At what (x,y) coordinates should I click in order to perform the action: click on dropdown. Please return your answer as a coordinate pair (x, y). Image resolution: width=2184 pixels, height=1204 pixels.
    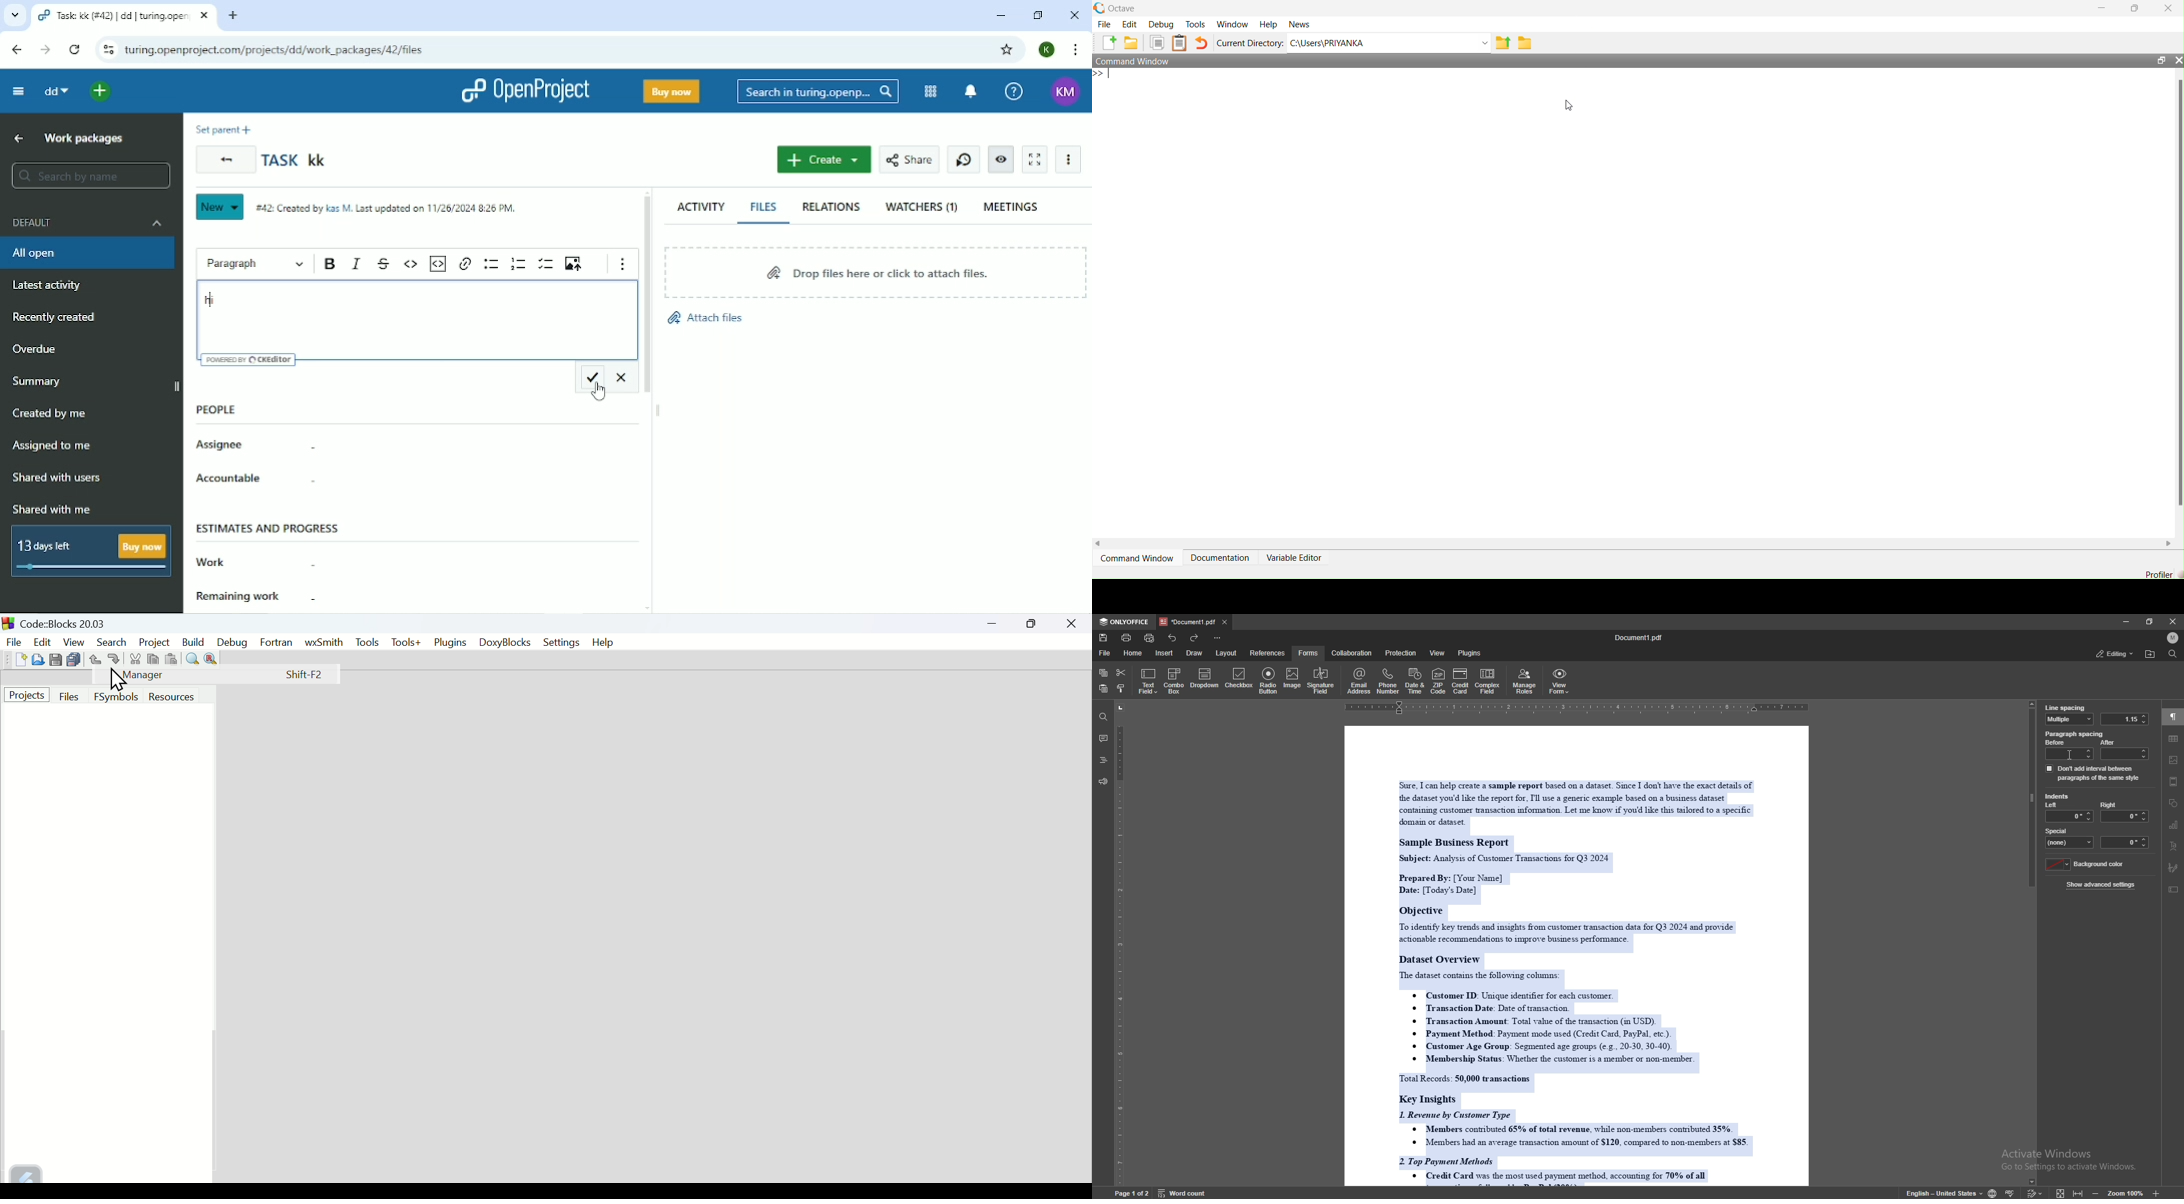
    Looking at the image, I should click on (1205, 679).